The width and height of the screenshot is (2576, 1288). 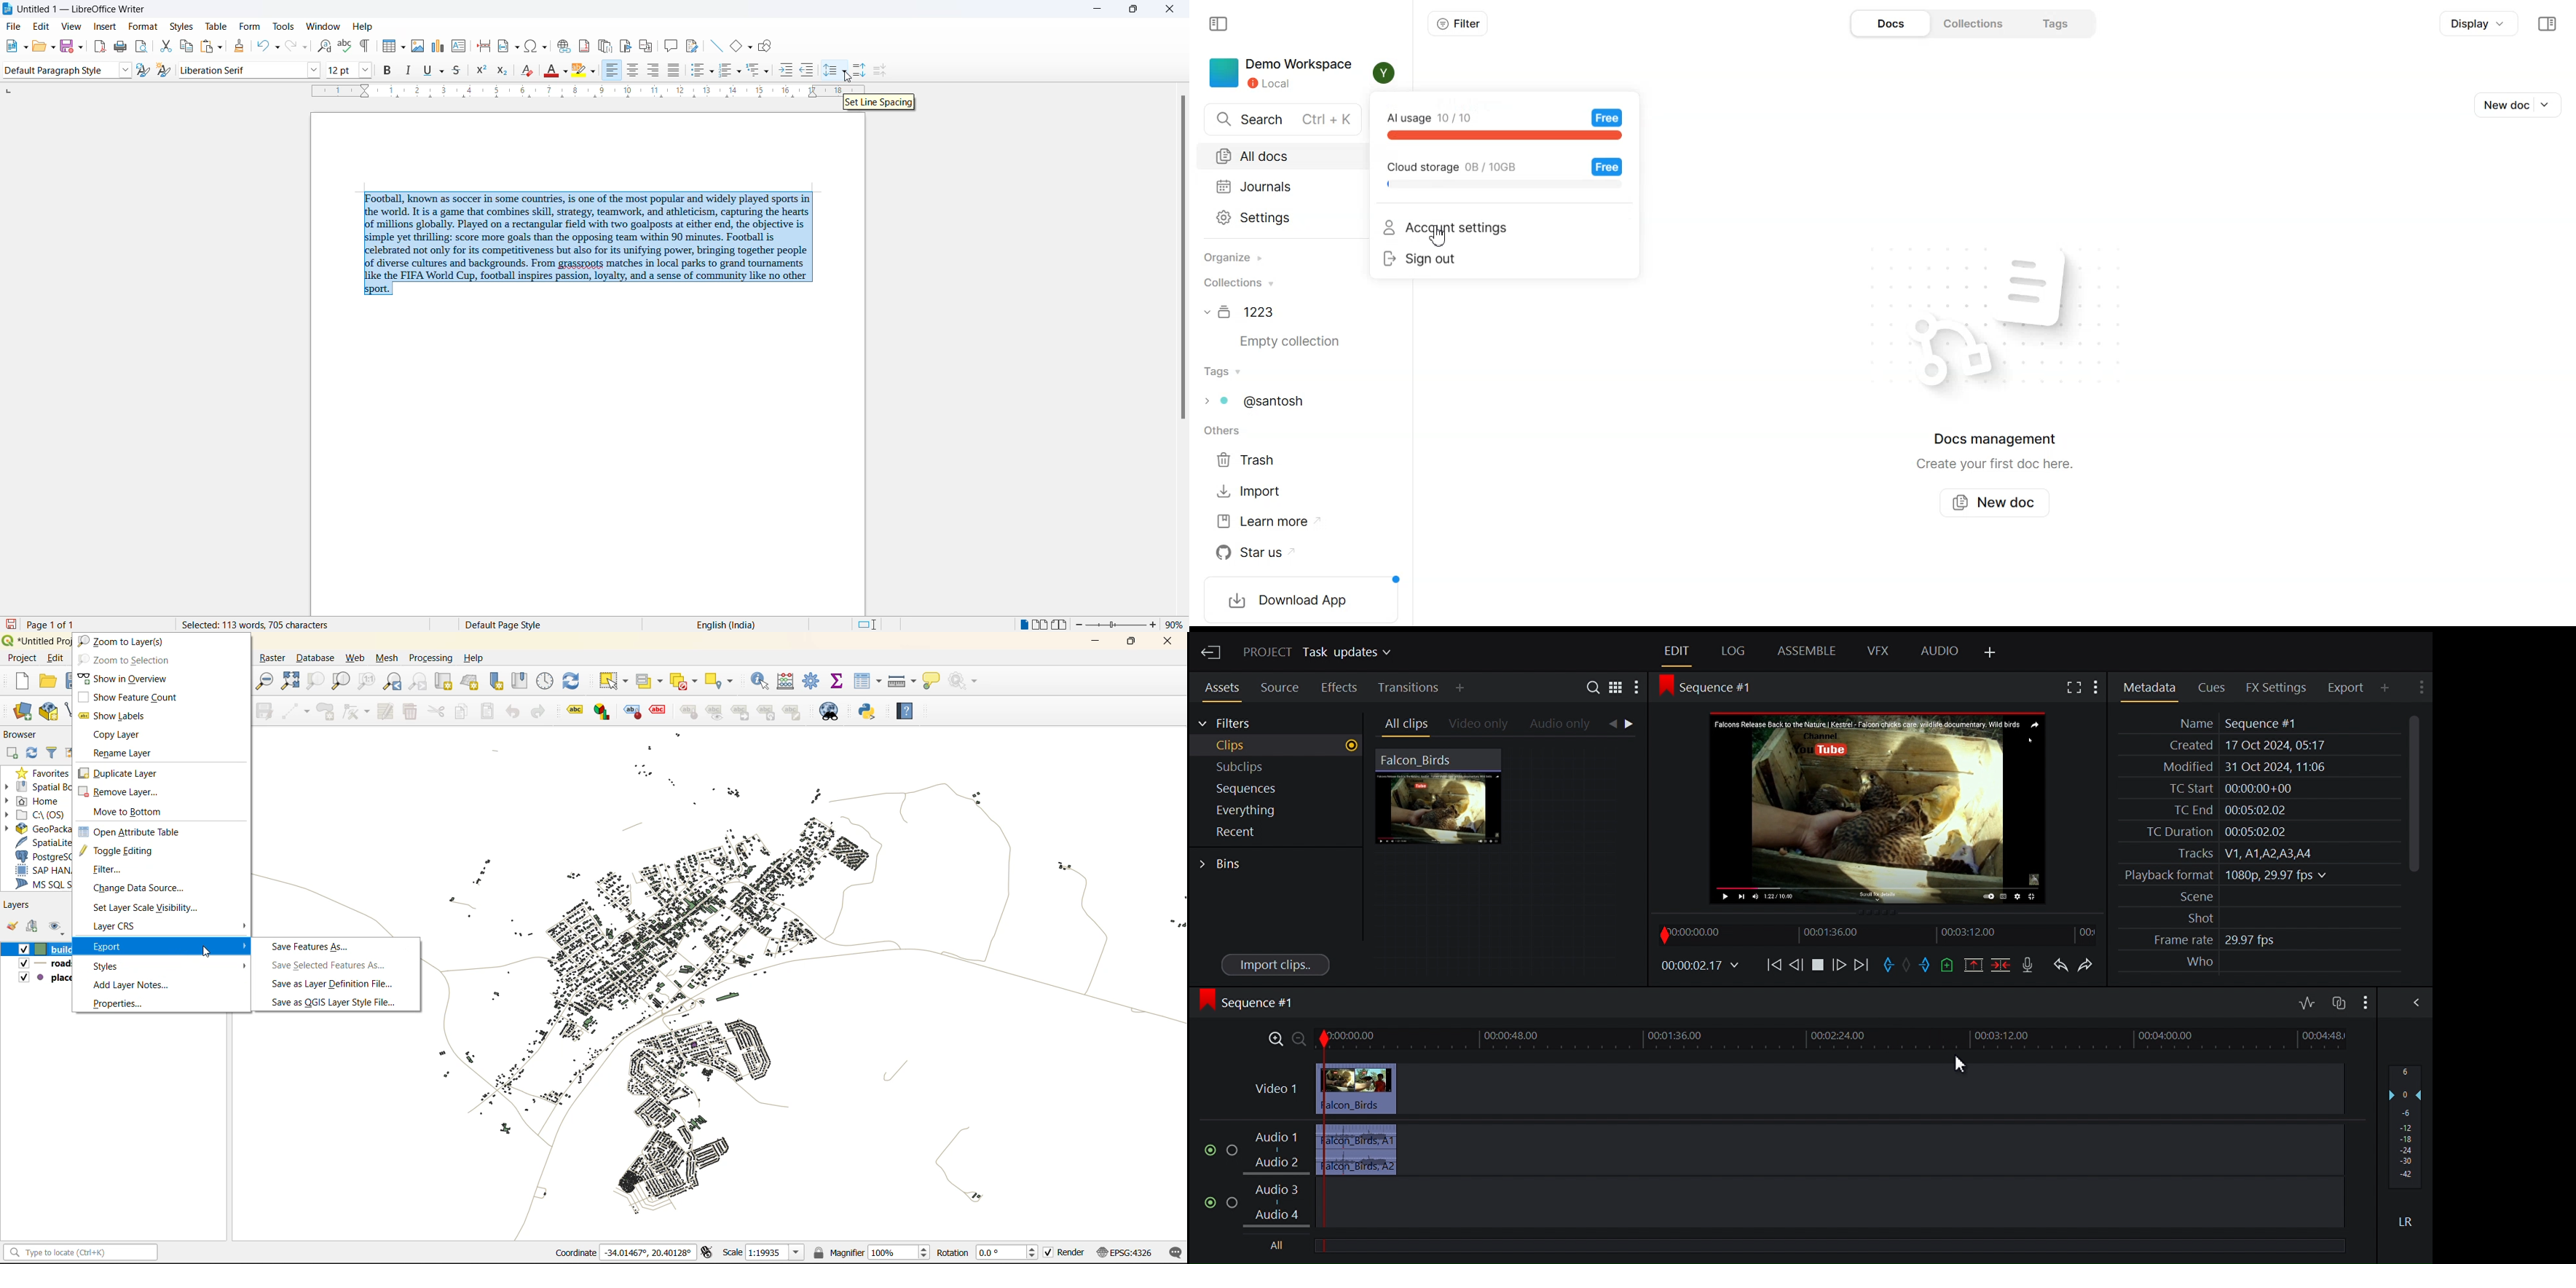 I want to click on new file, so click(x=9, y=47).